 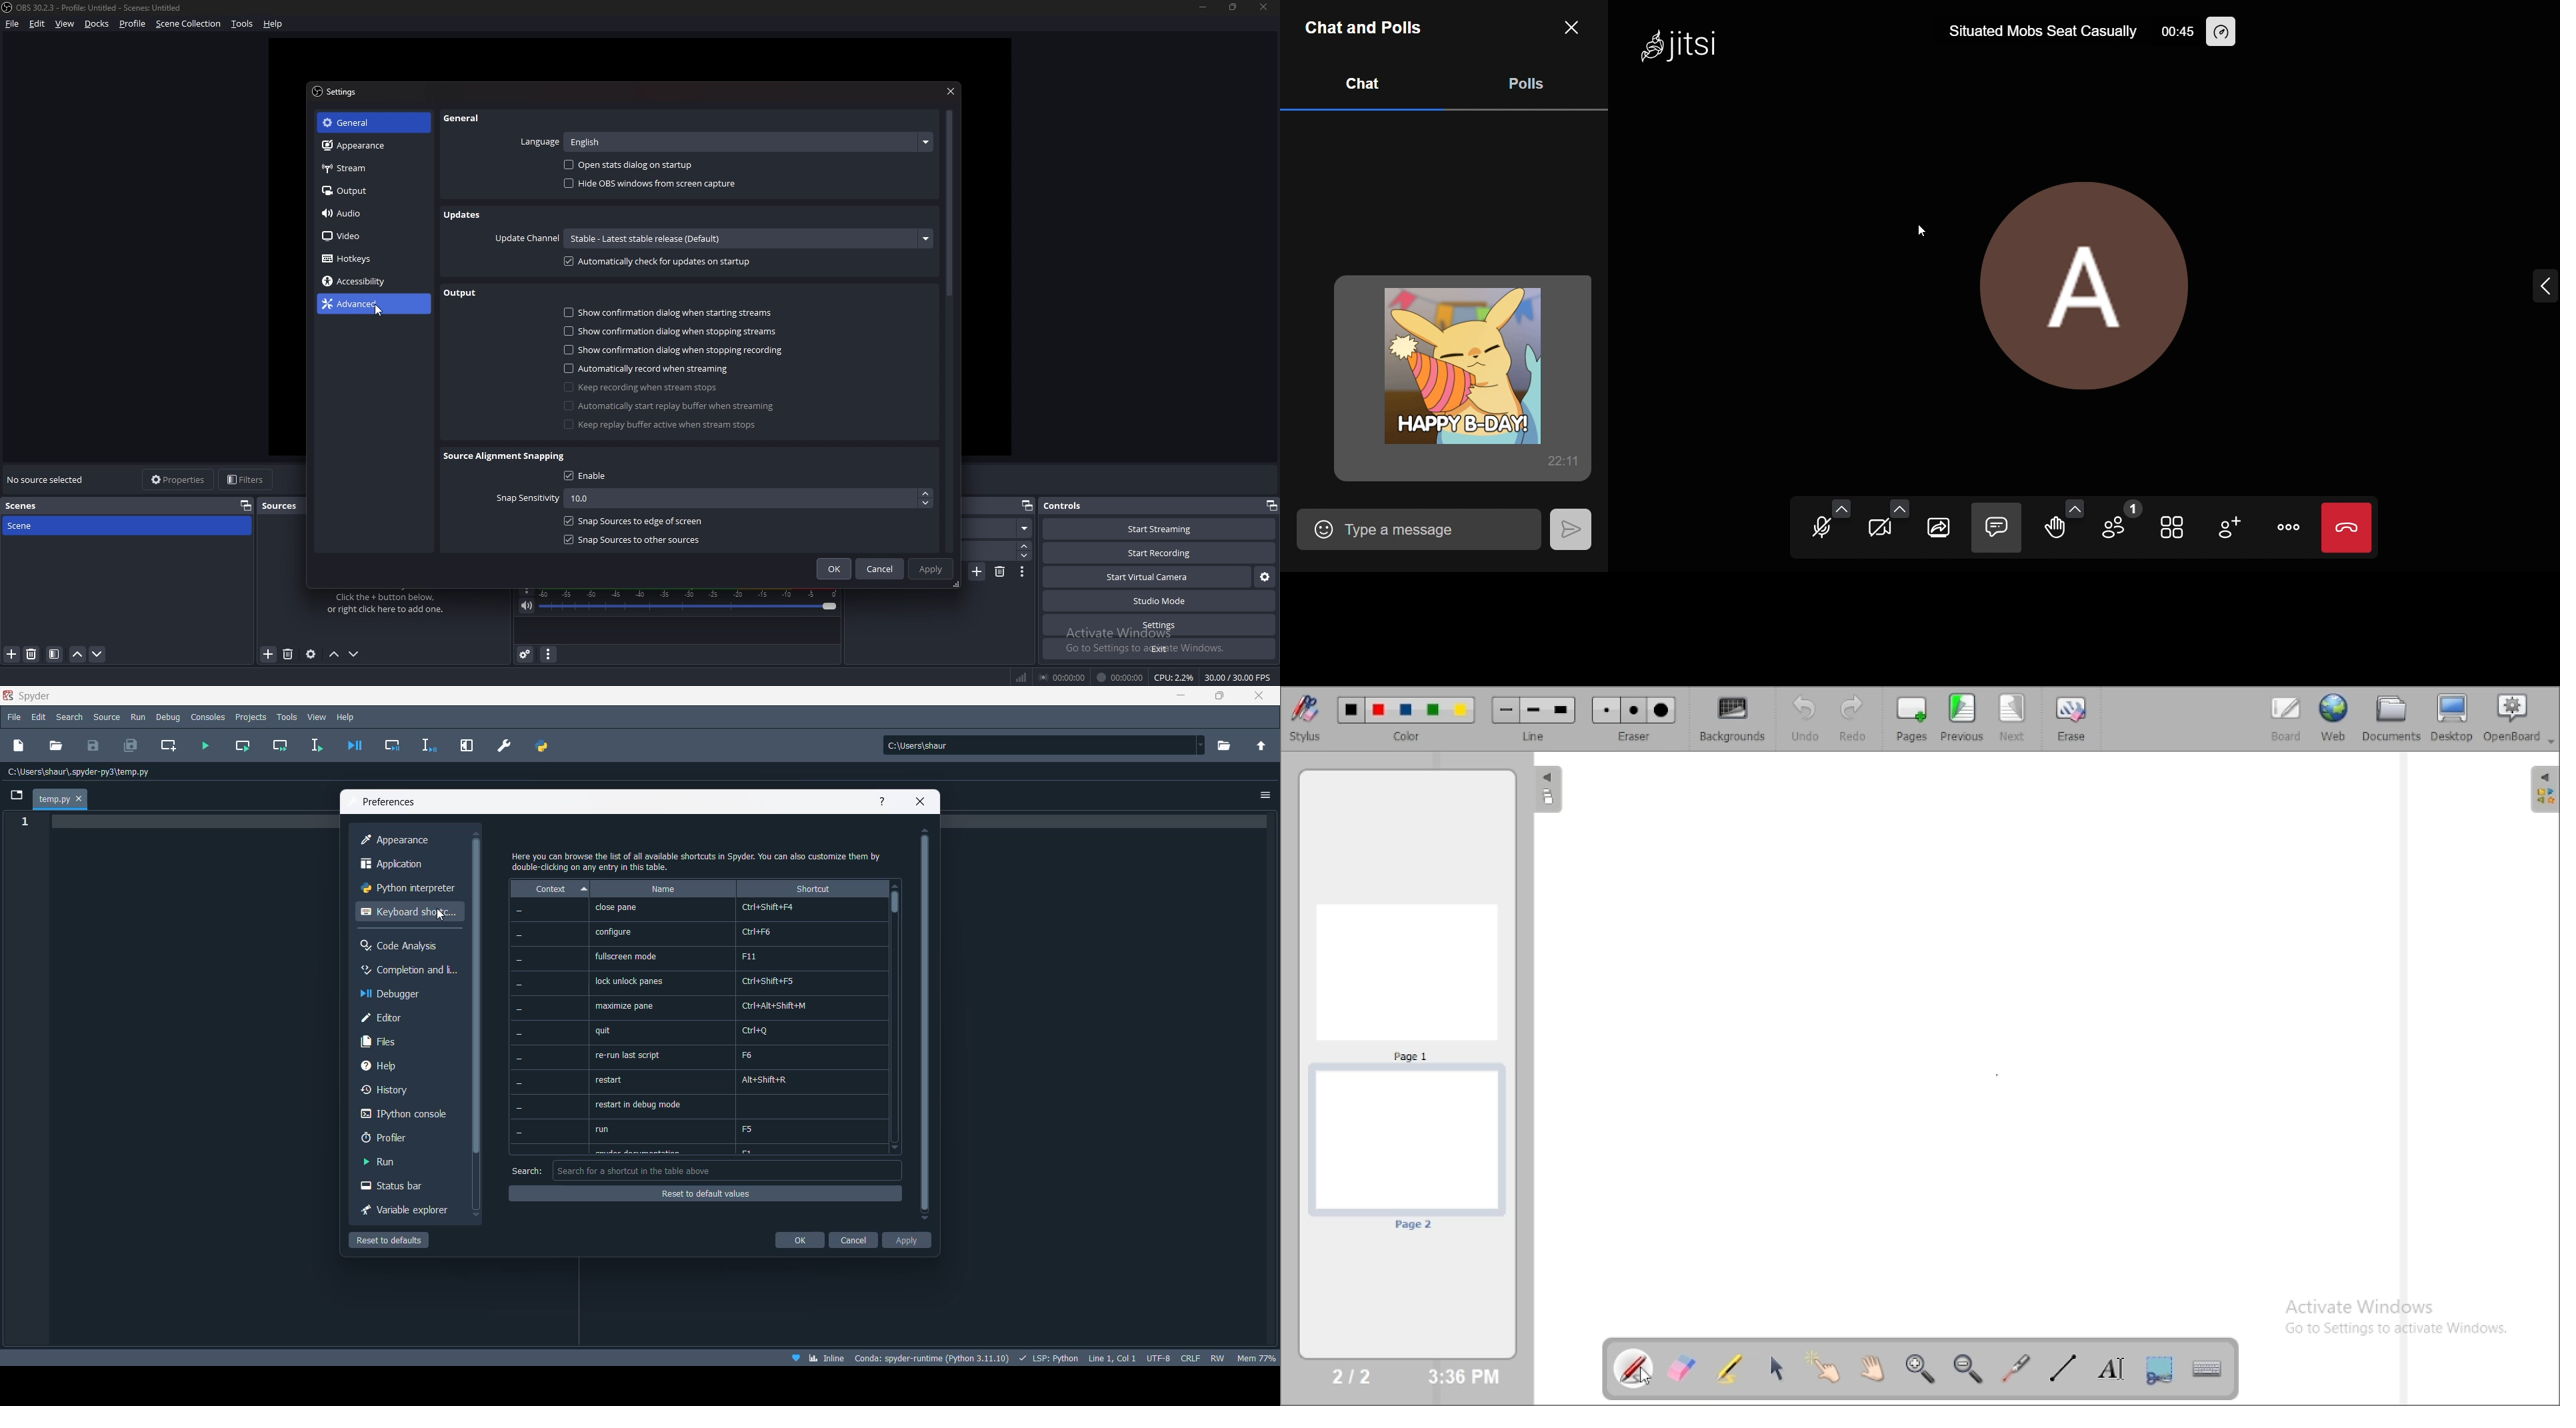 I want to click on Click the + button below. or right click here to add one., so click(x=388, y=604).